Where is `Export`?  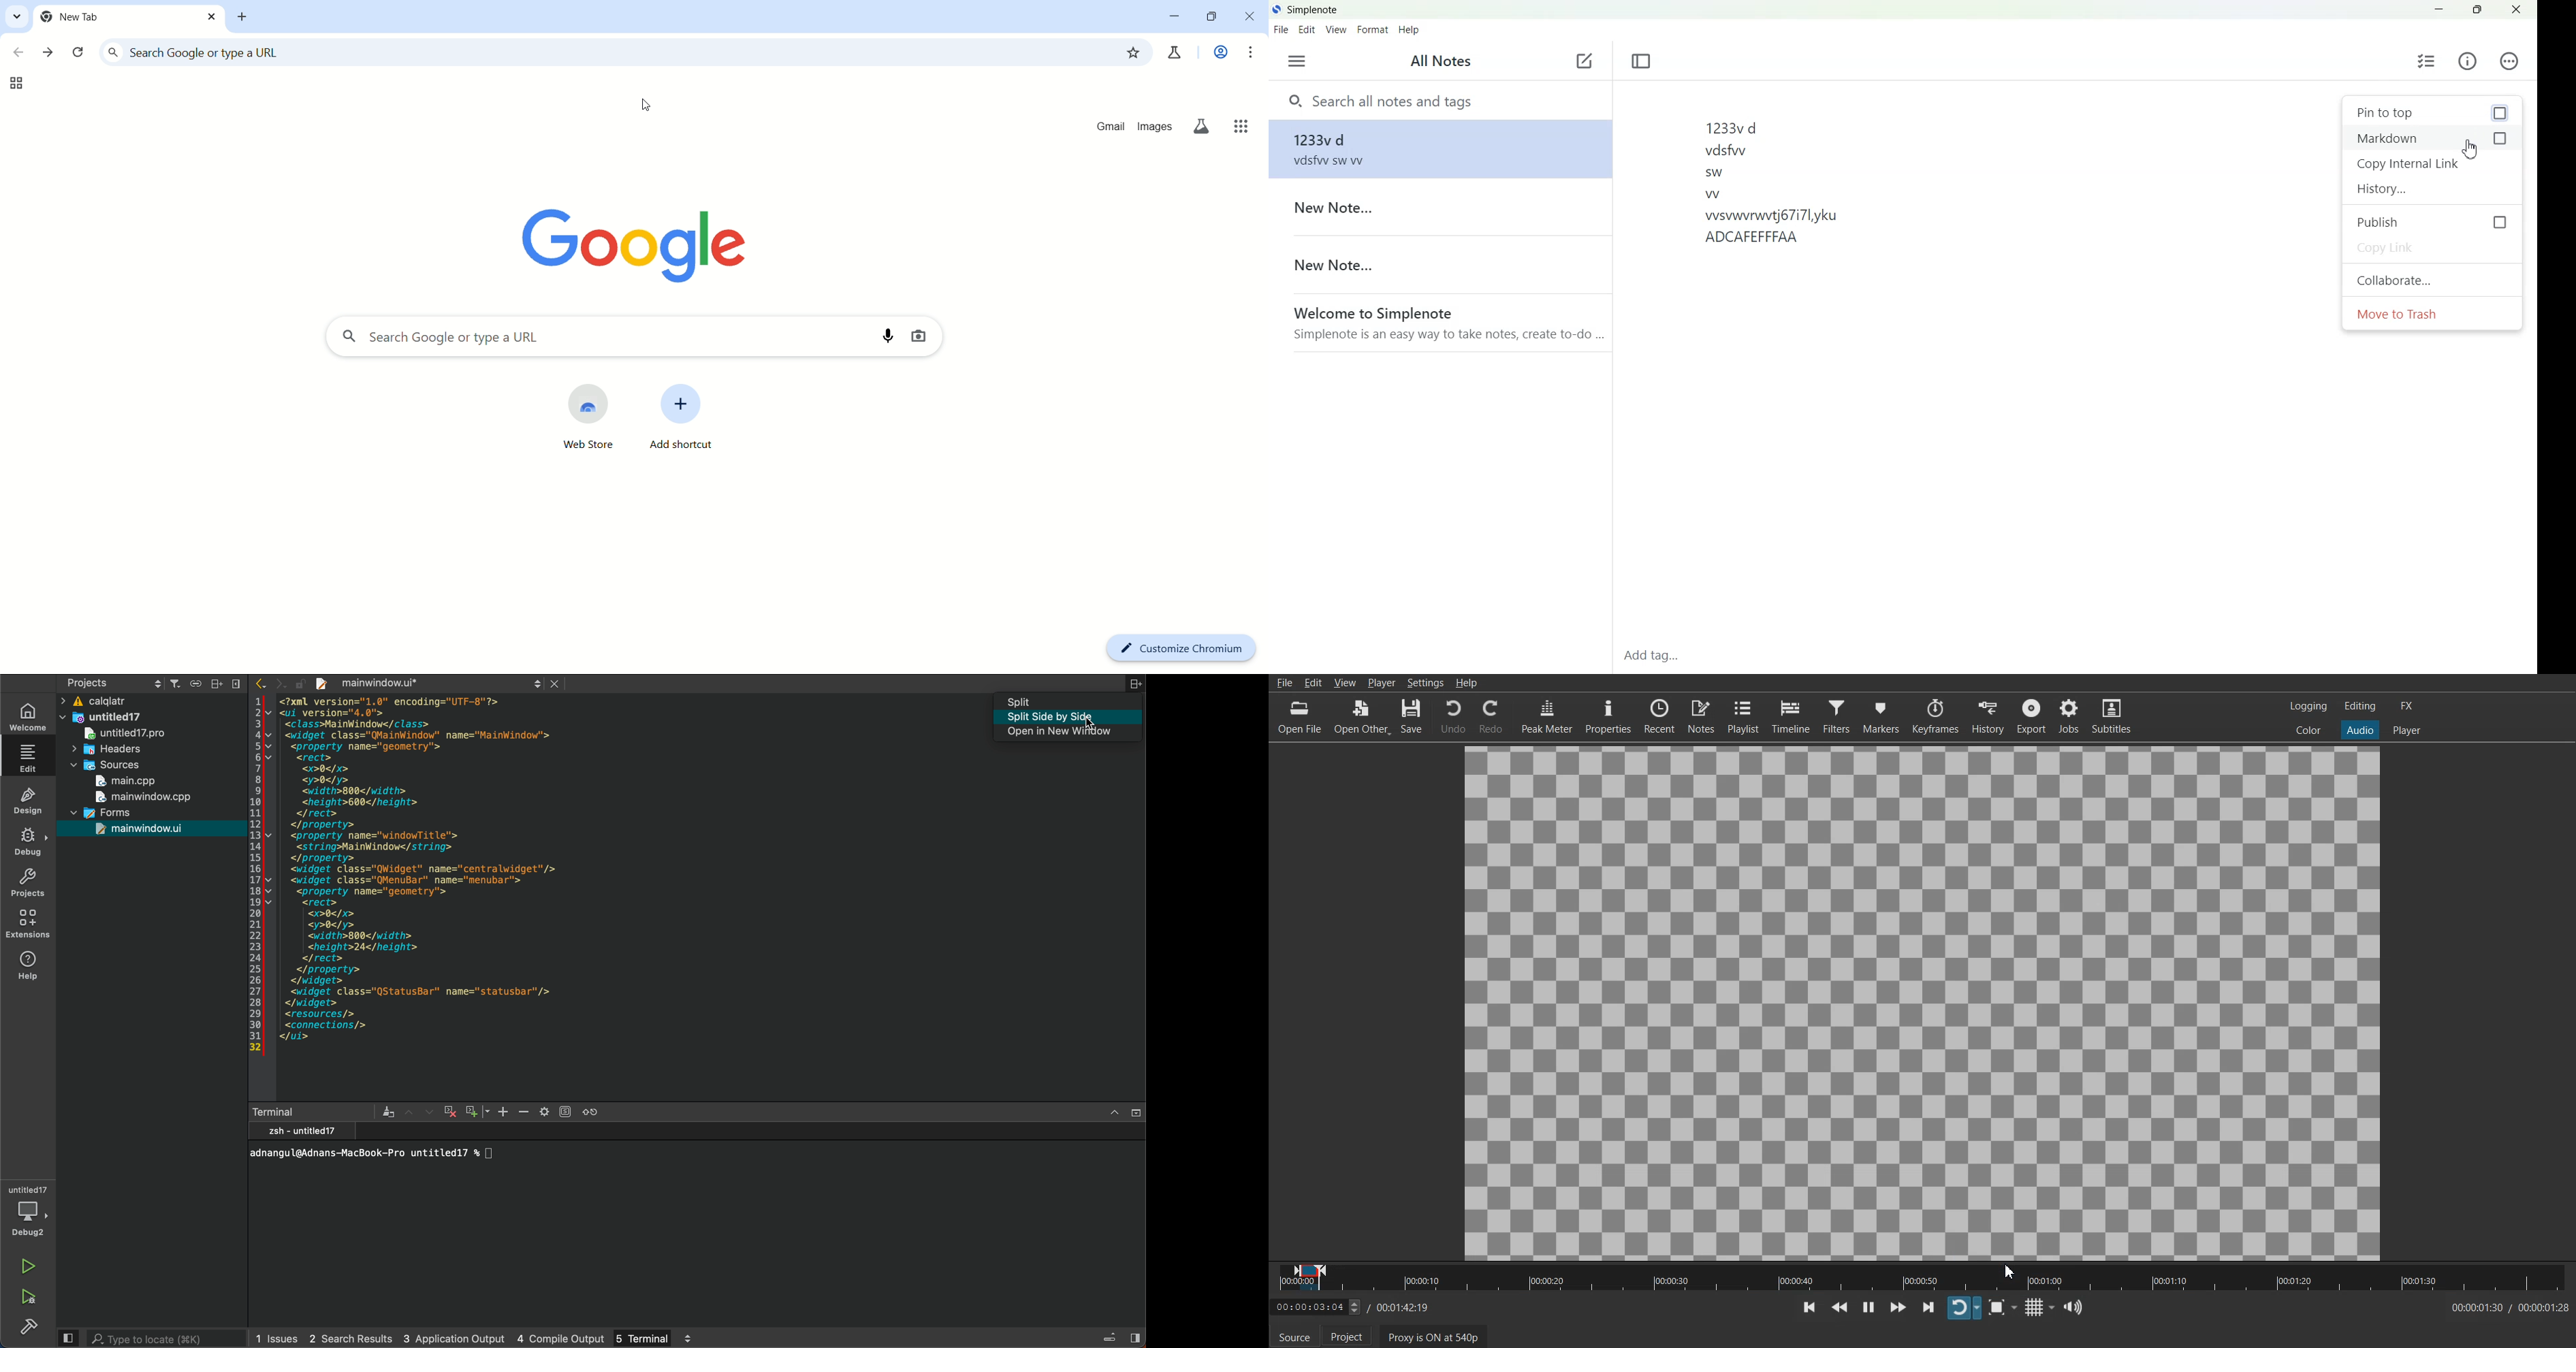 Export is located at coordinates (2033, 716).